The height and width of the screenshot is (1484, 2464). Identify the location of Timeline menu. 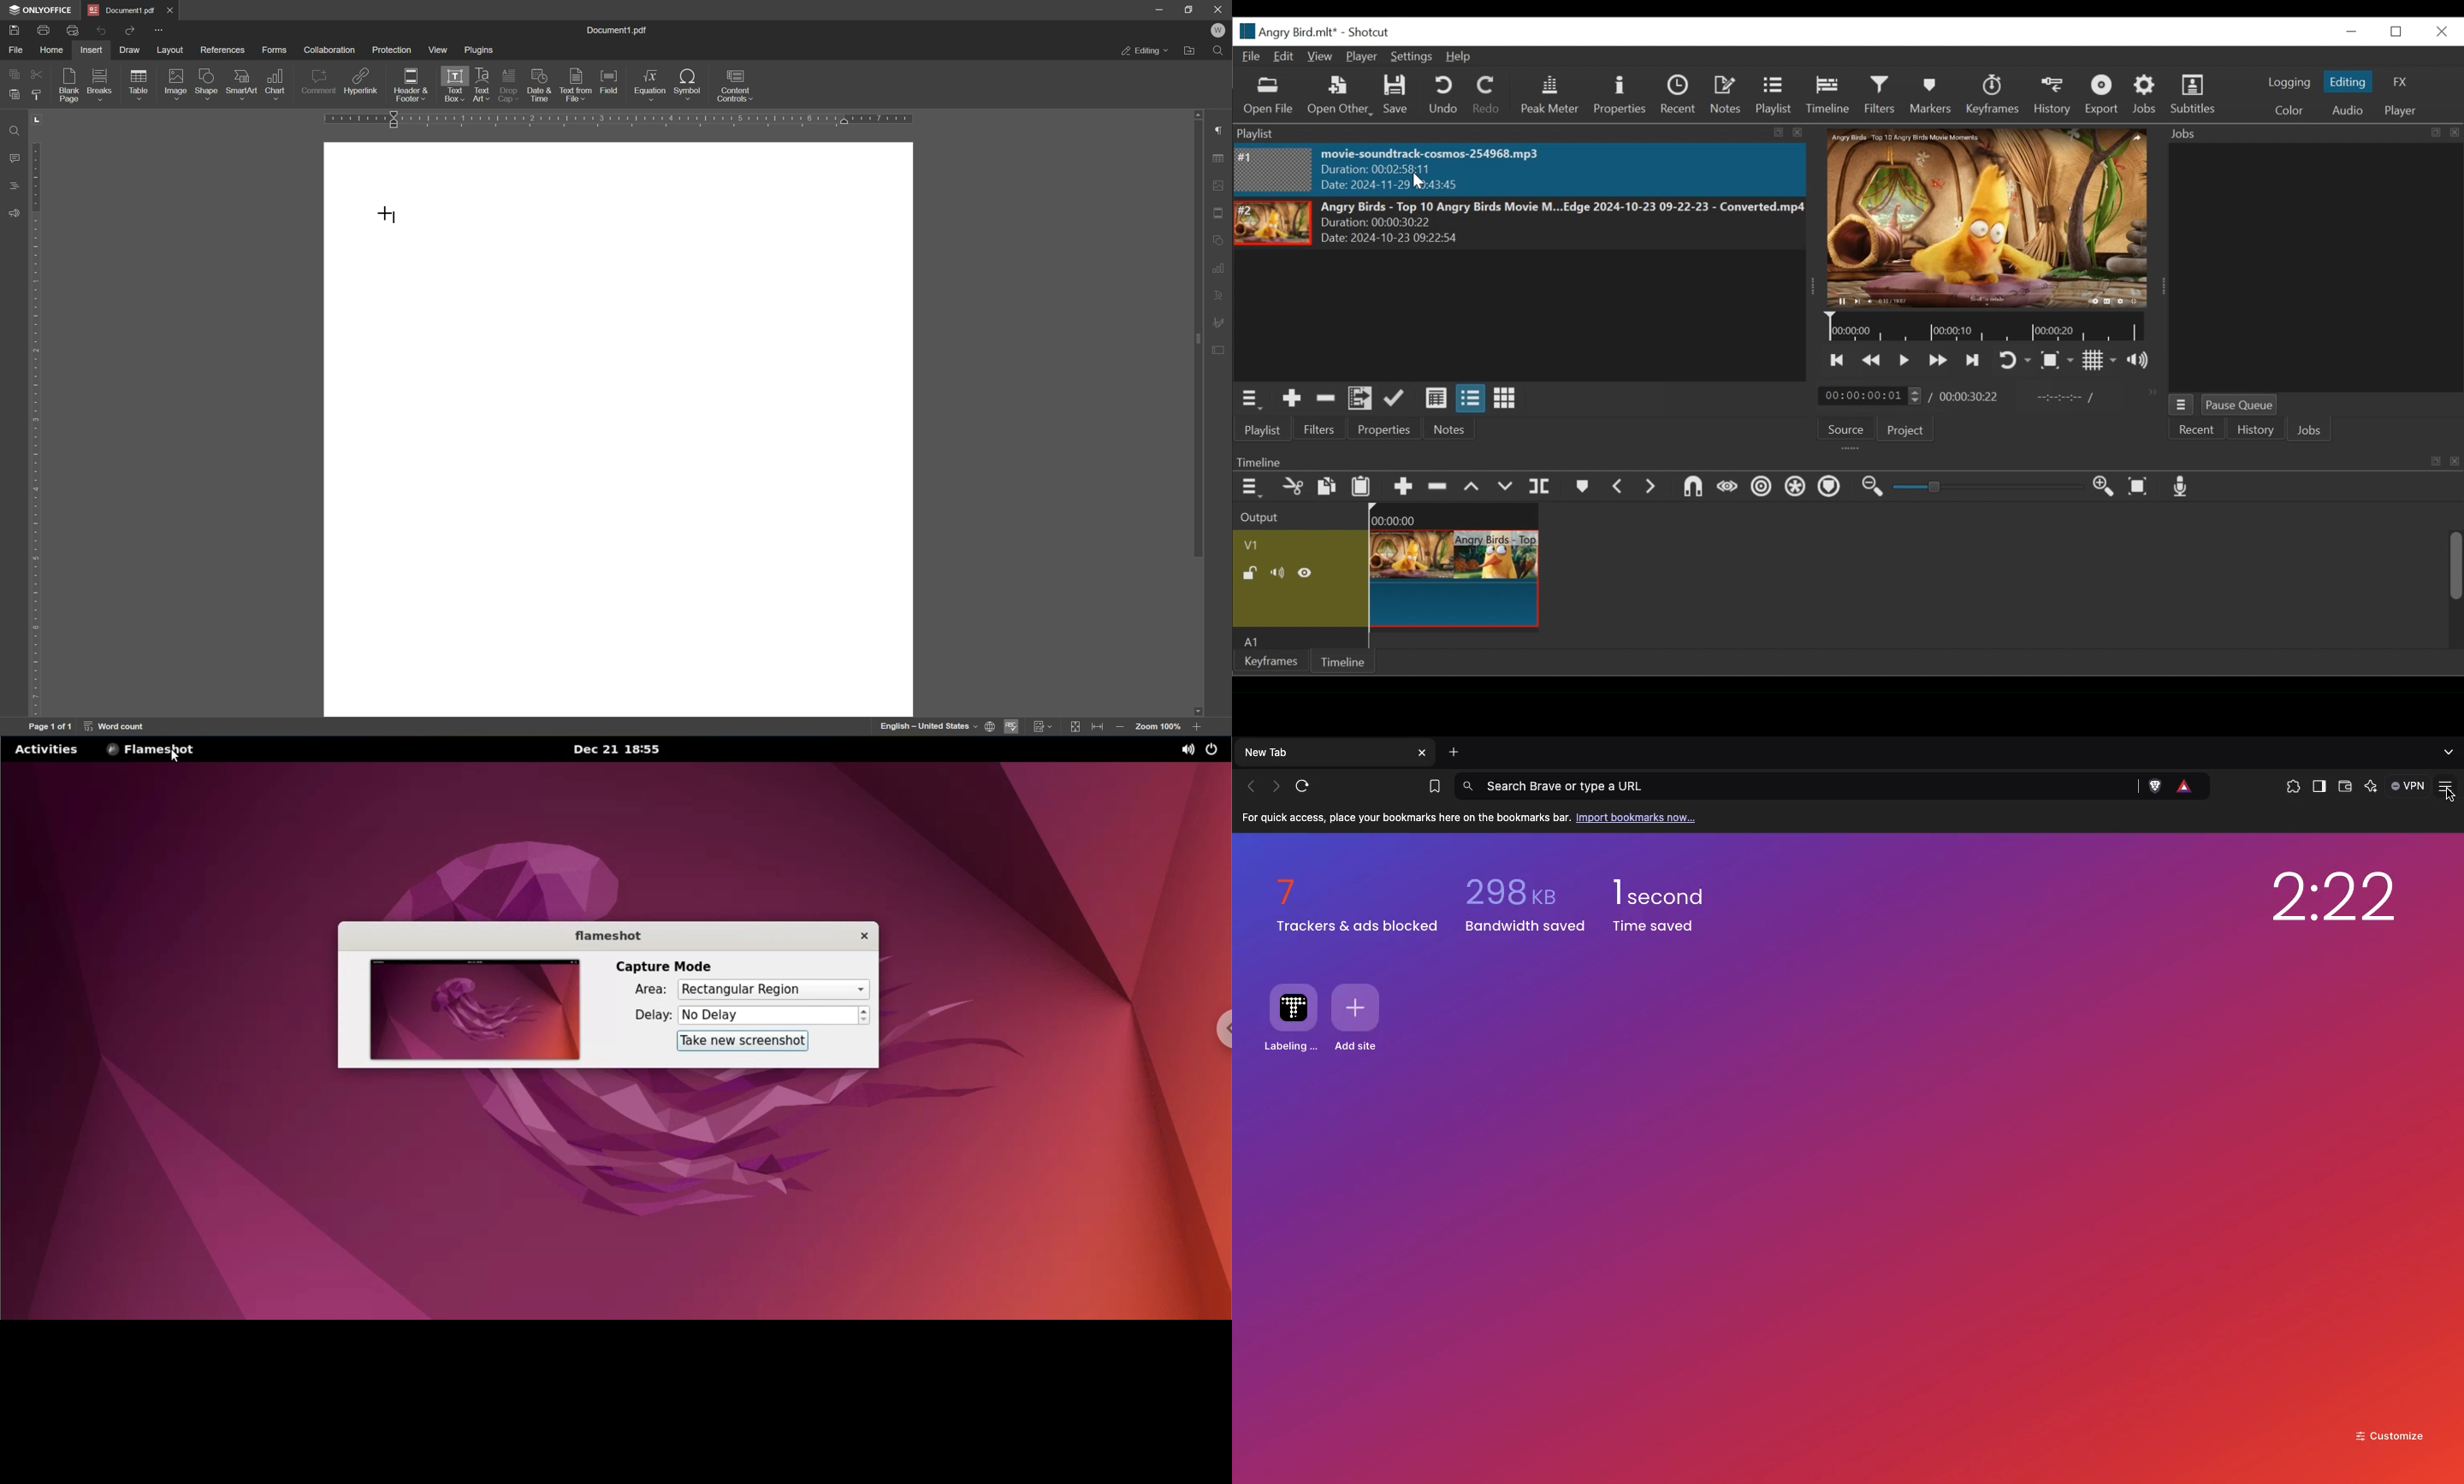
(1251, 488).